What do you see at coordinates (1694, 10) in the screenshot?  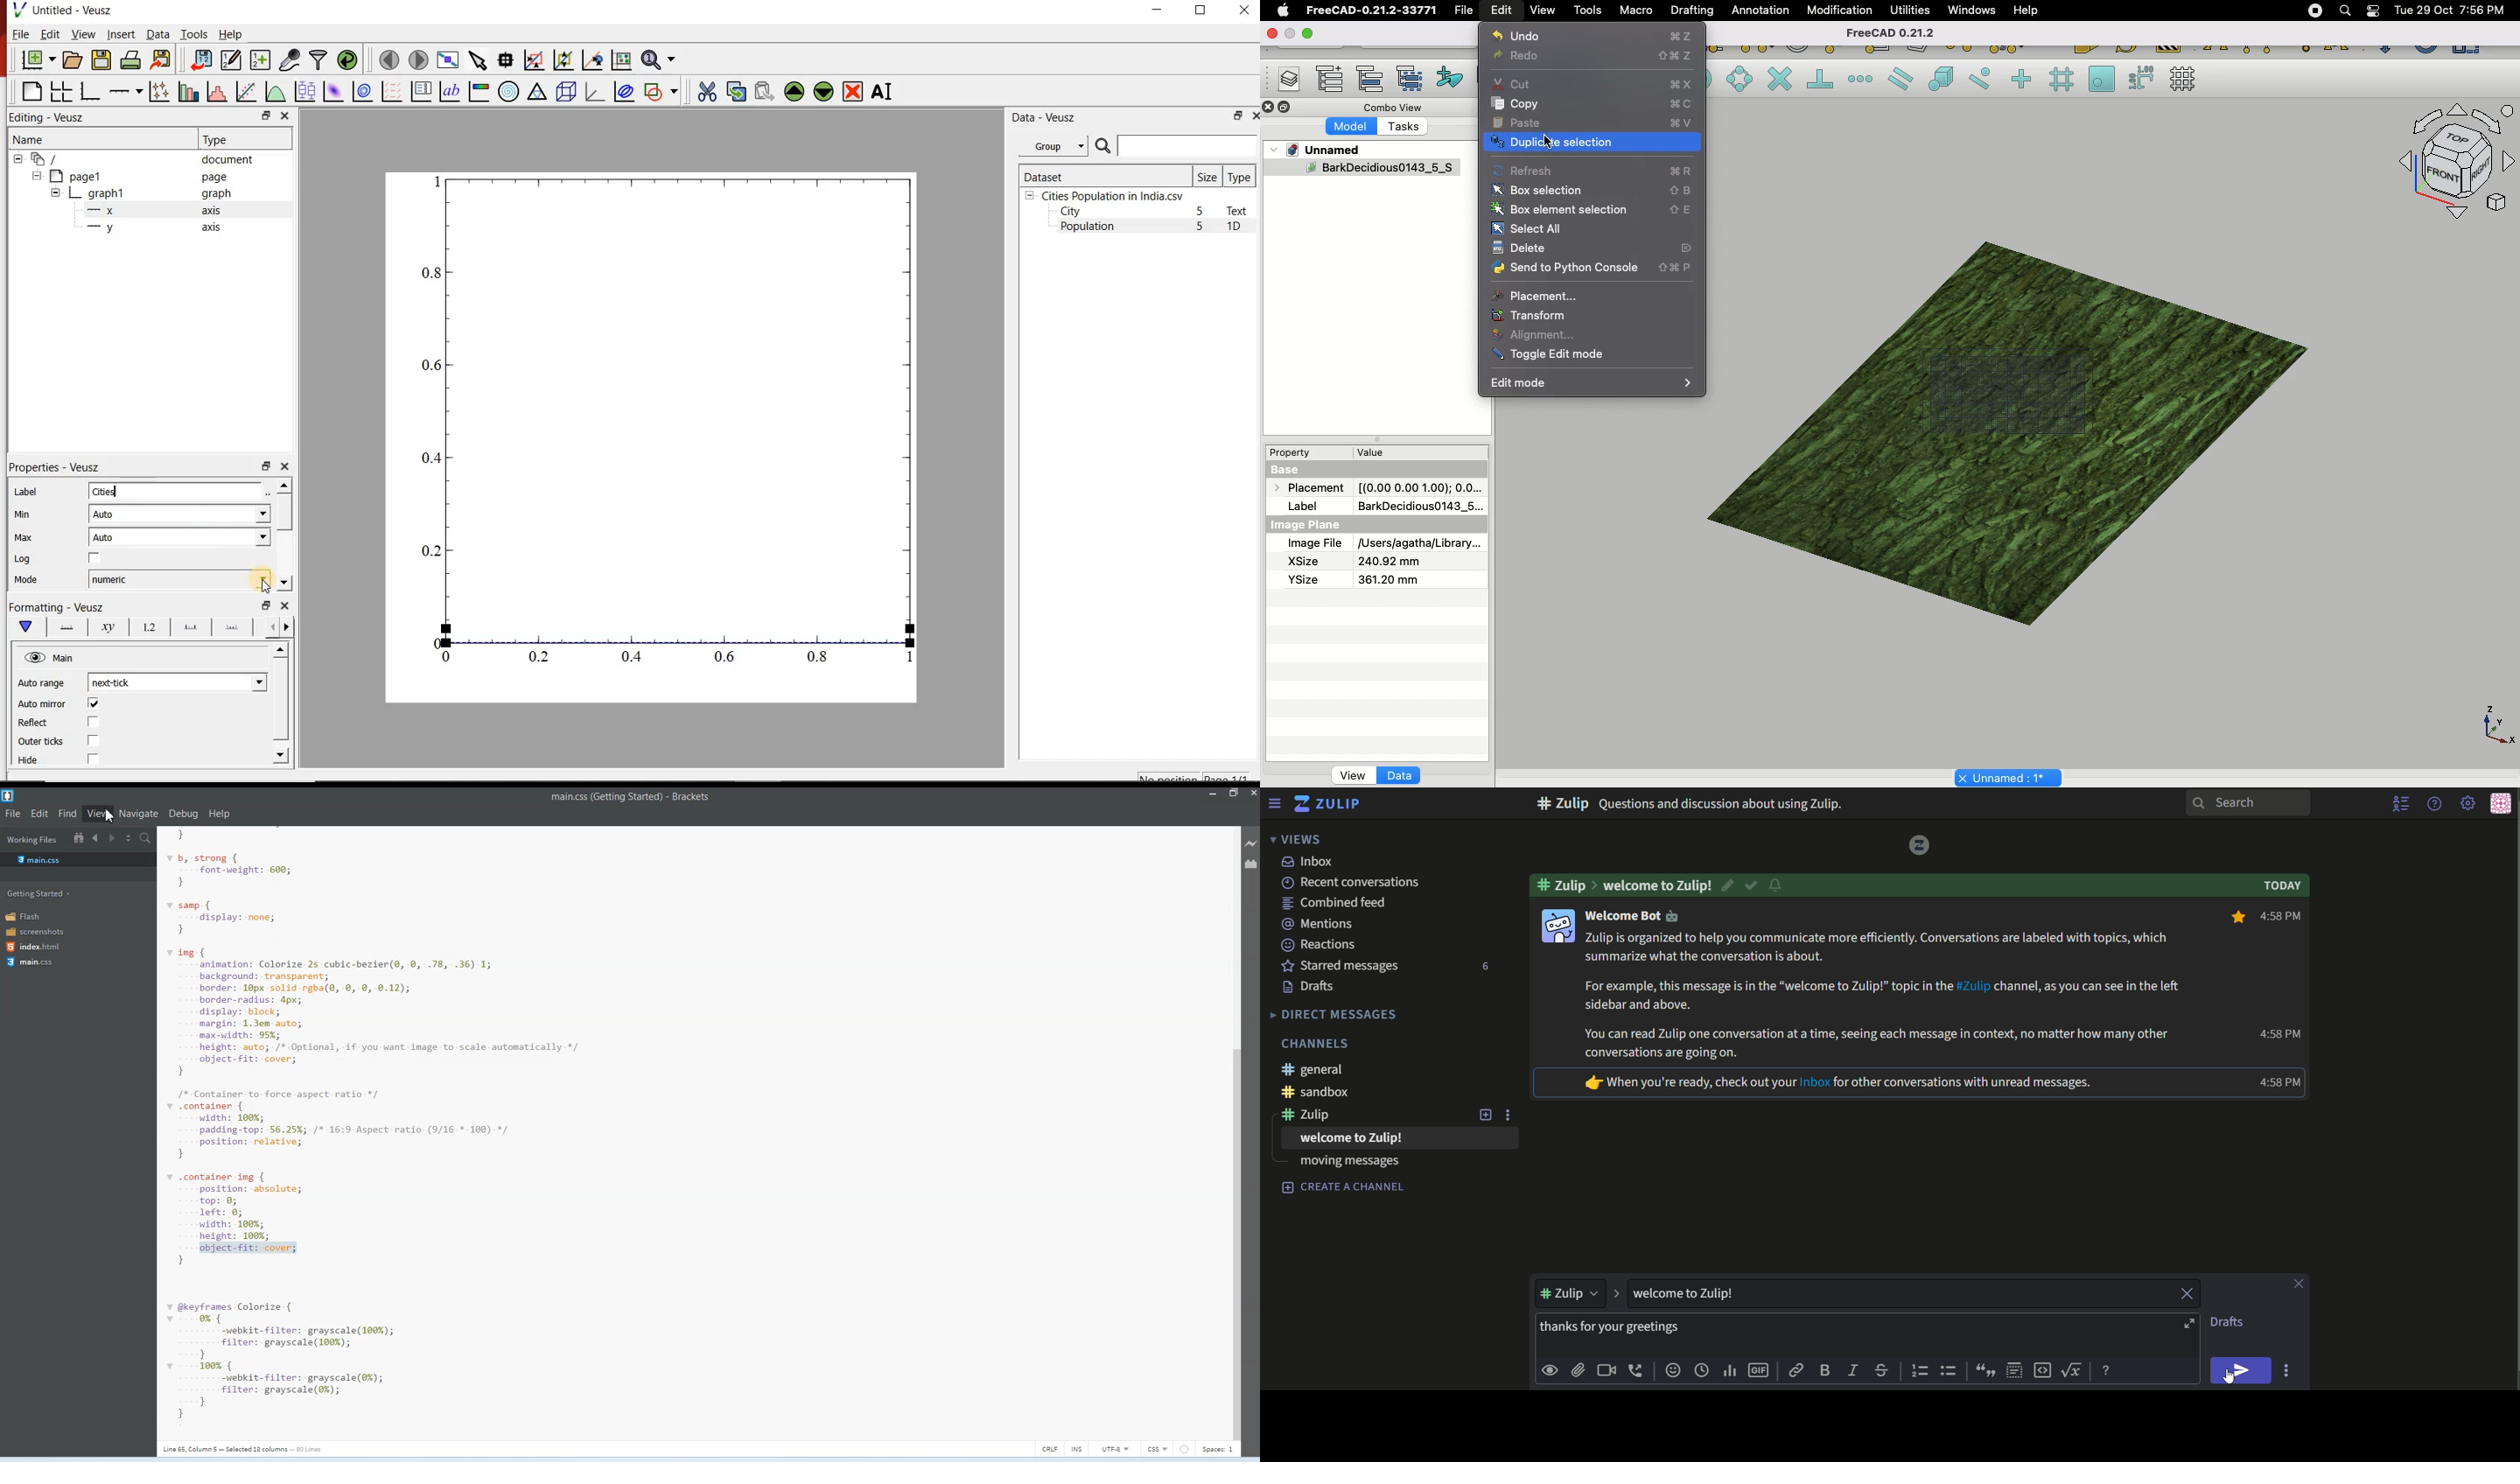 I see `Drafting` at bounding box center [1694, 10].